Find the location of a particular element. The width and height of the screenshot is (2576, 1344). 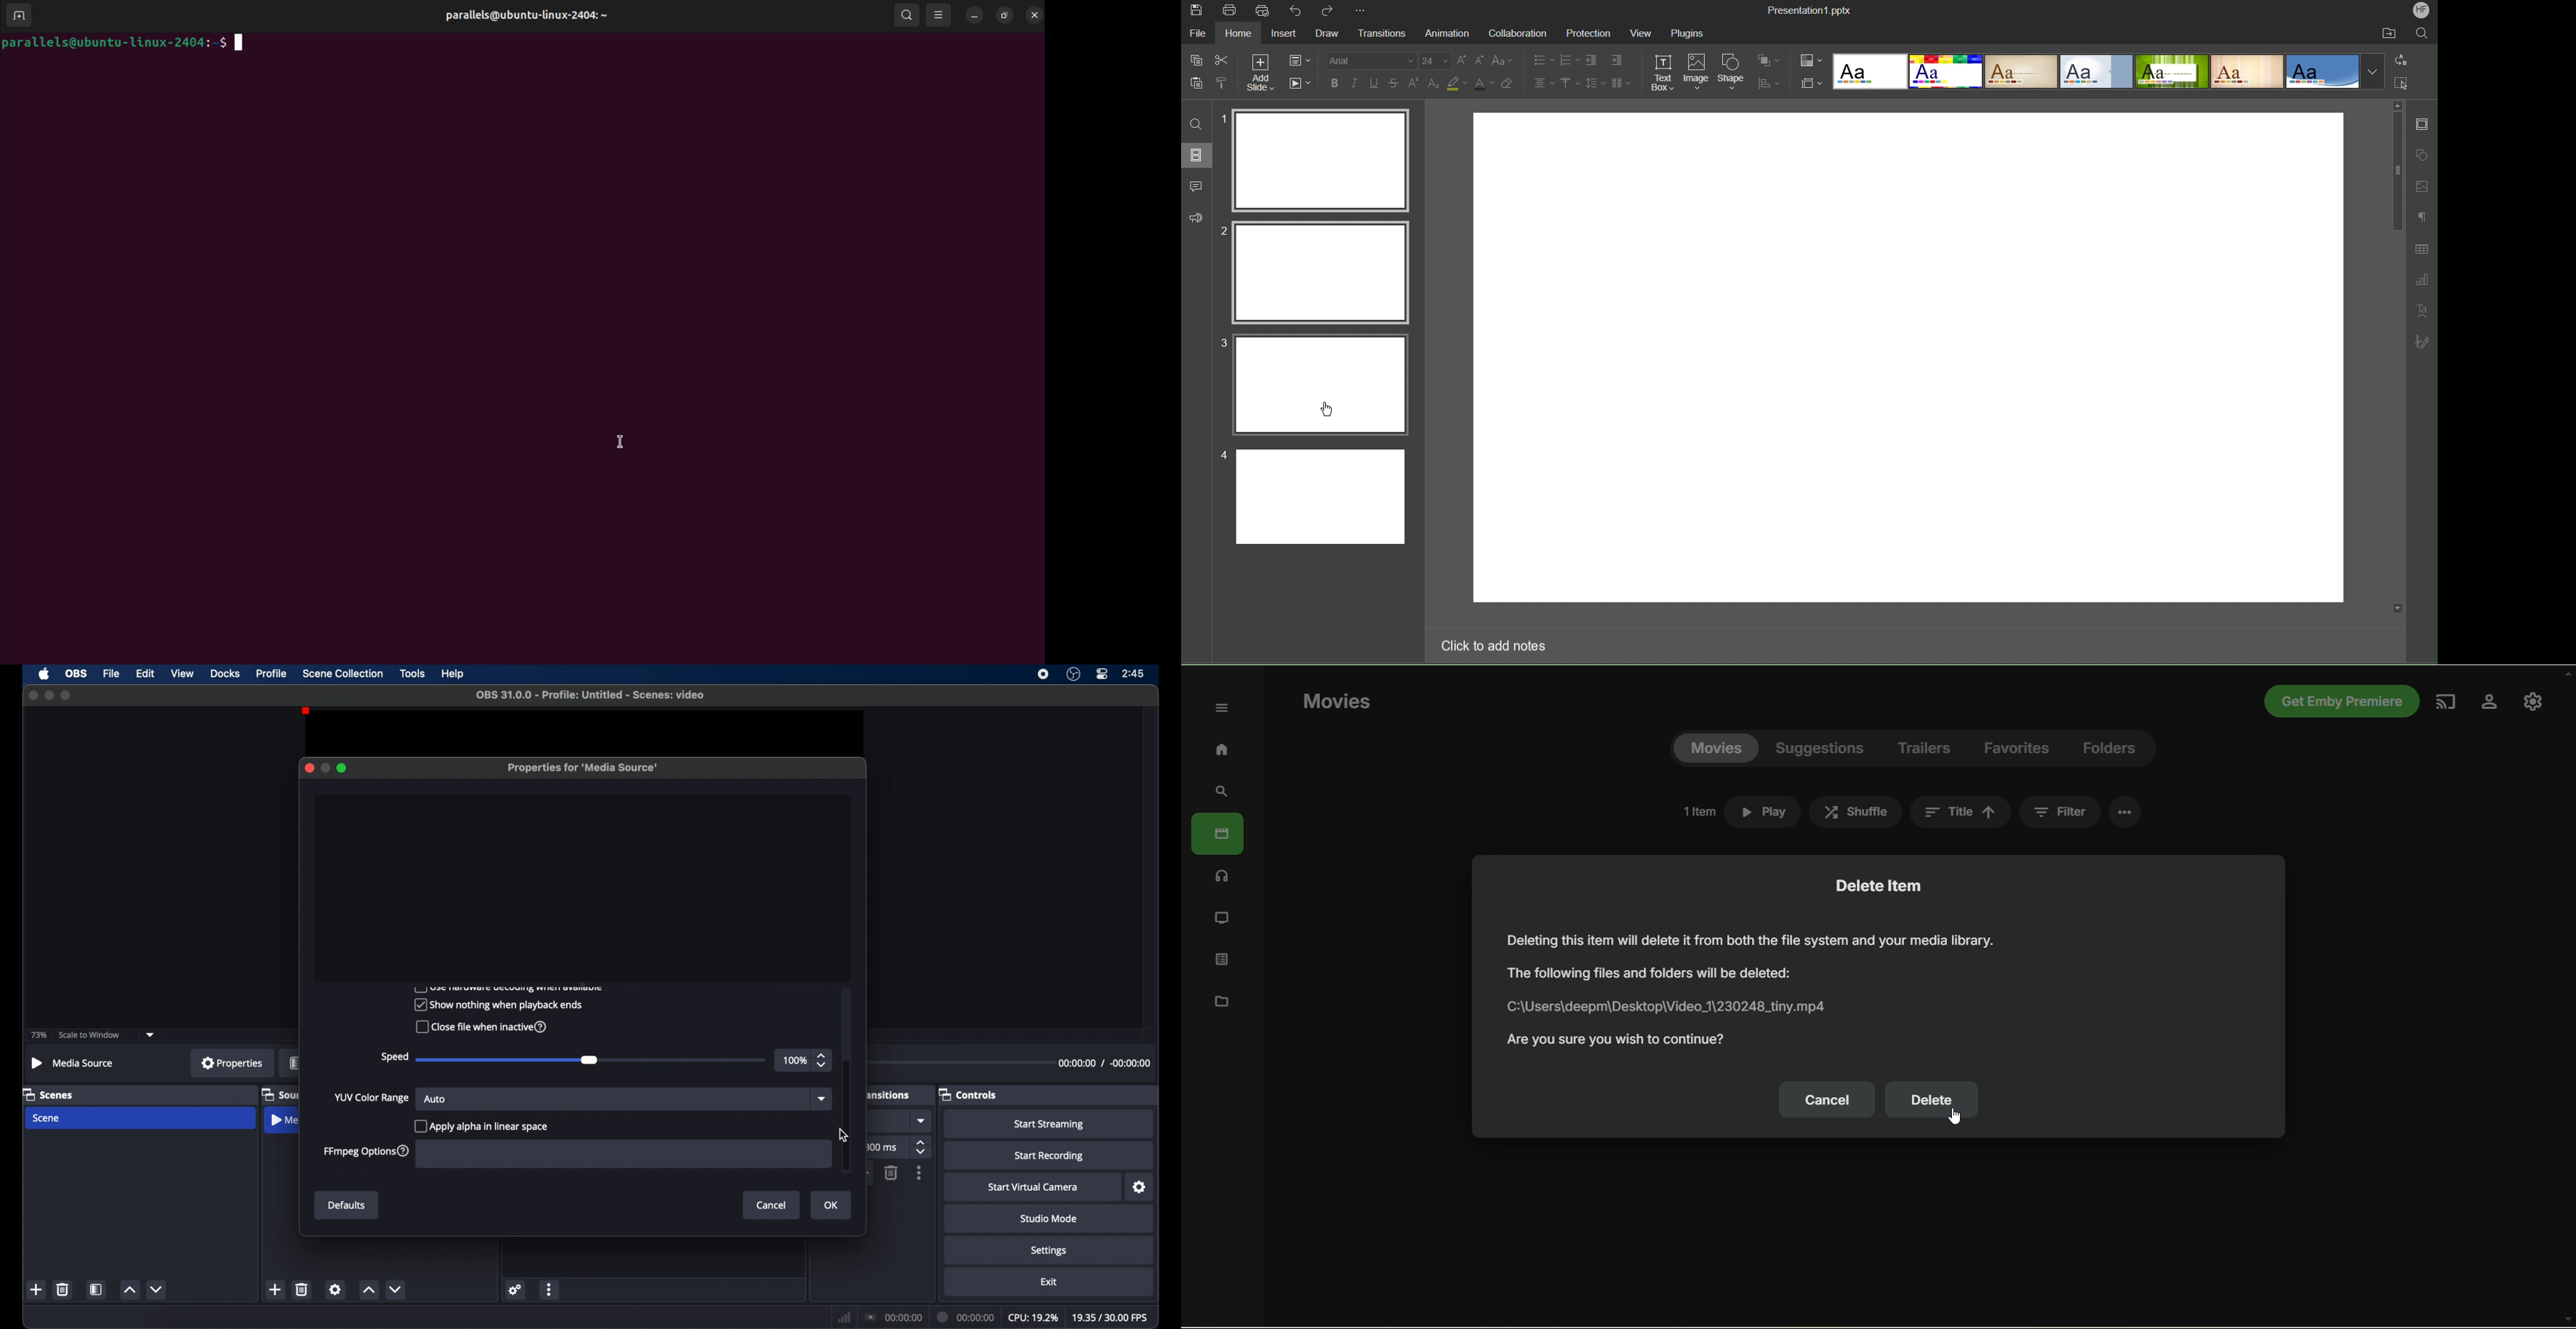

dropdown is located at coordinates (923, 1121).